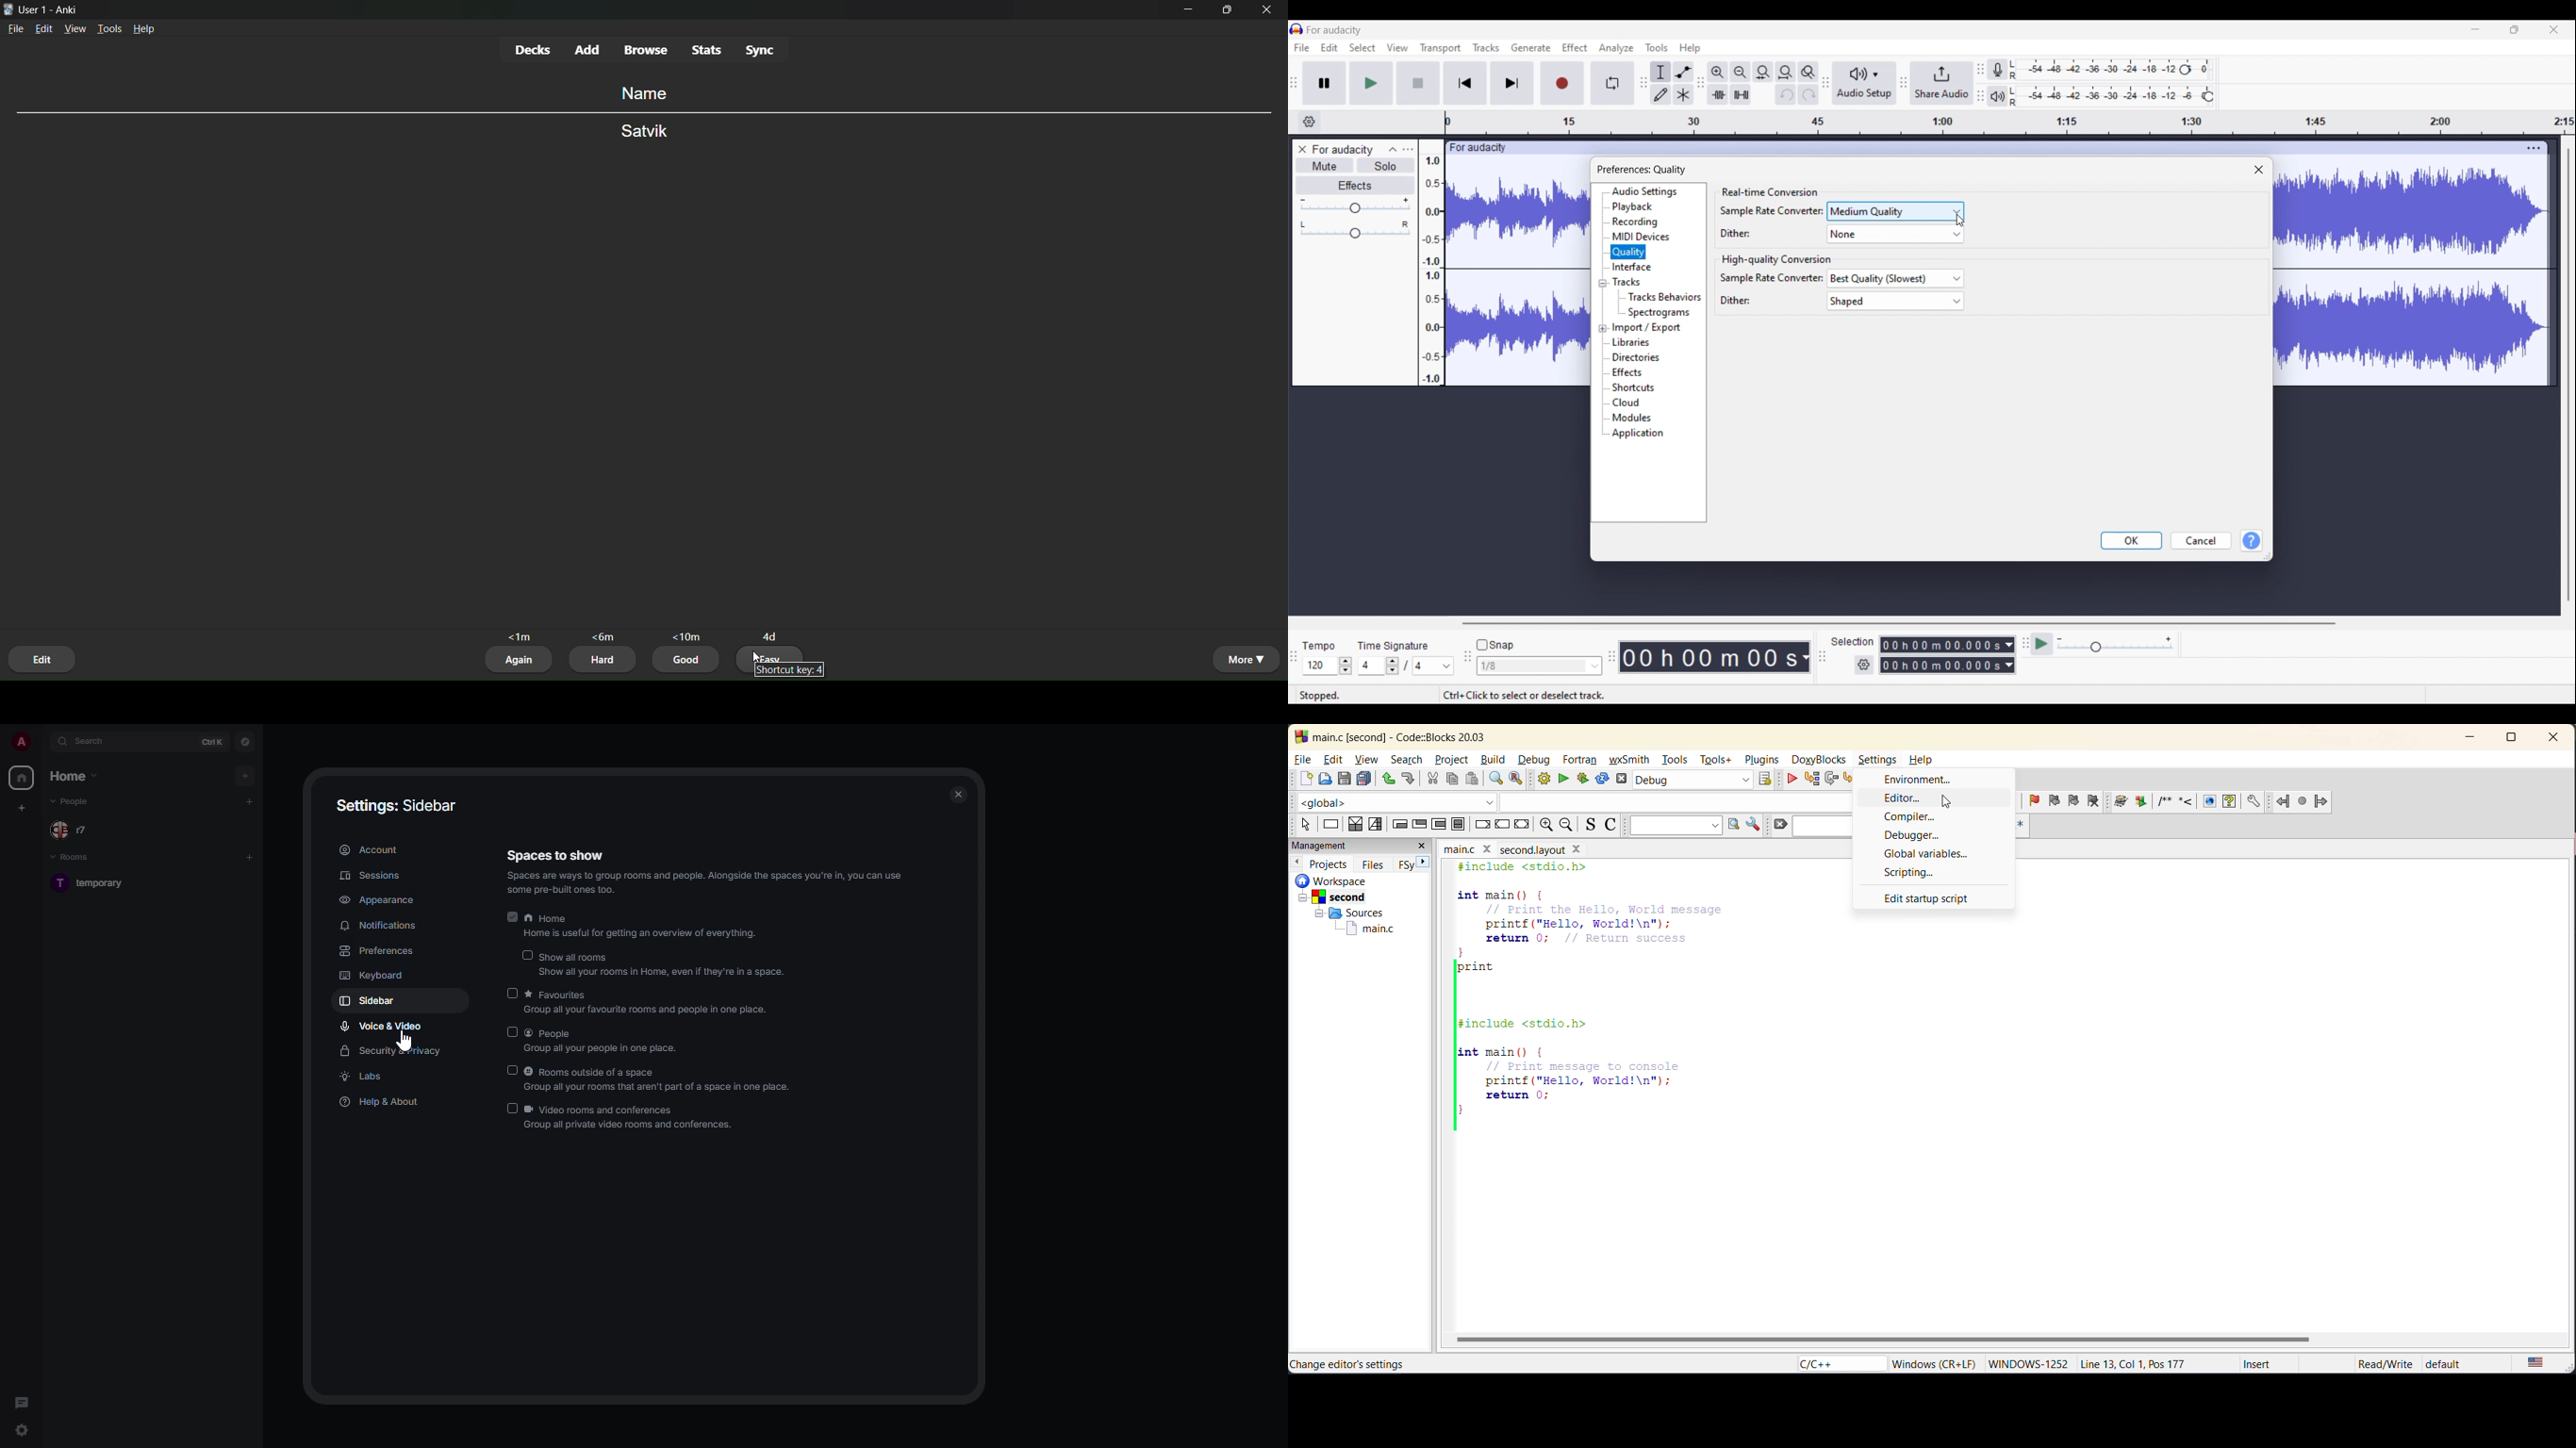  Describe the element at coordinates (706, 49) in the screenshot. I see `stats` at that location.